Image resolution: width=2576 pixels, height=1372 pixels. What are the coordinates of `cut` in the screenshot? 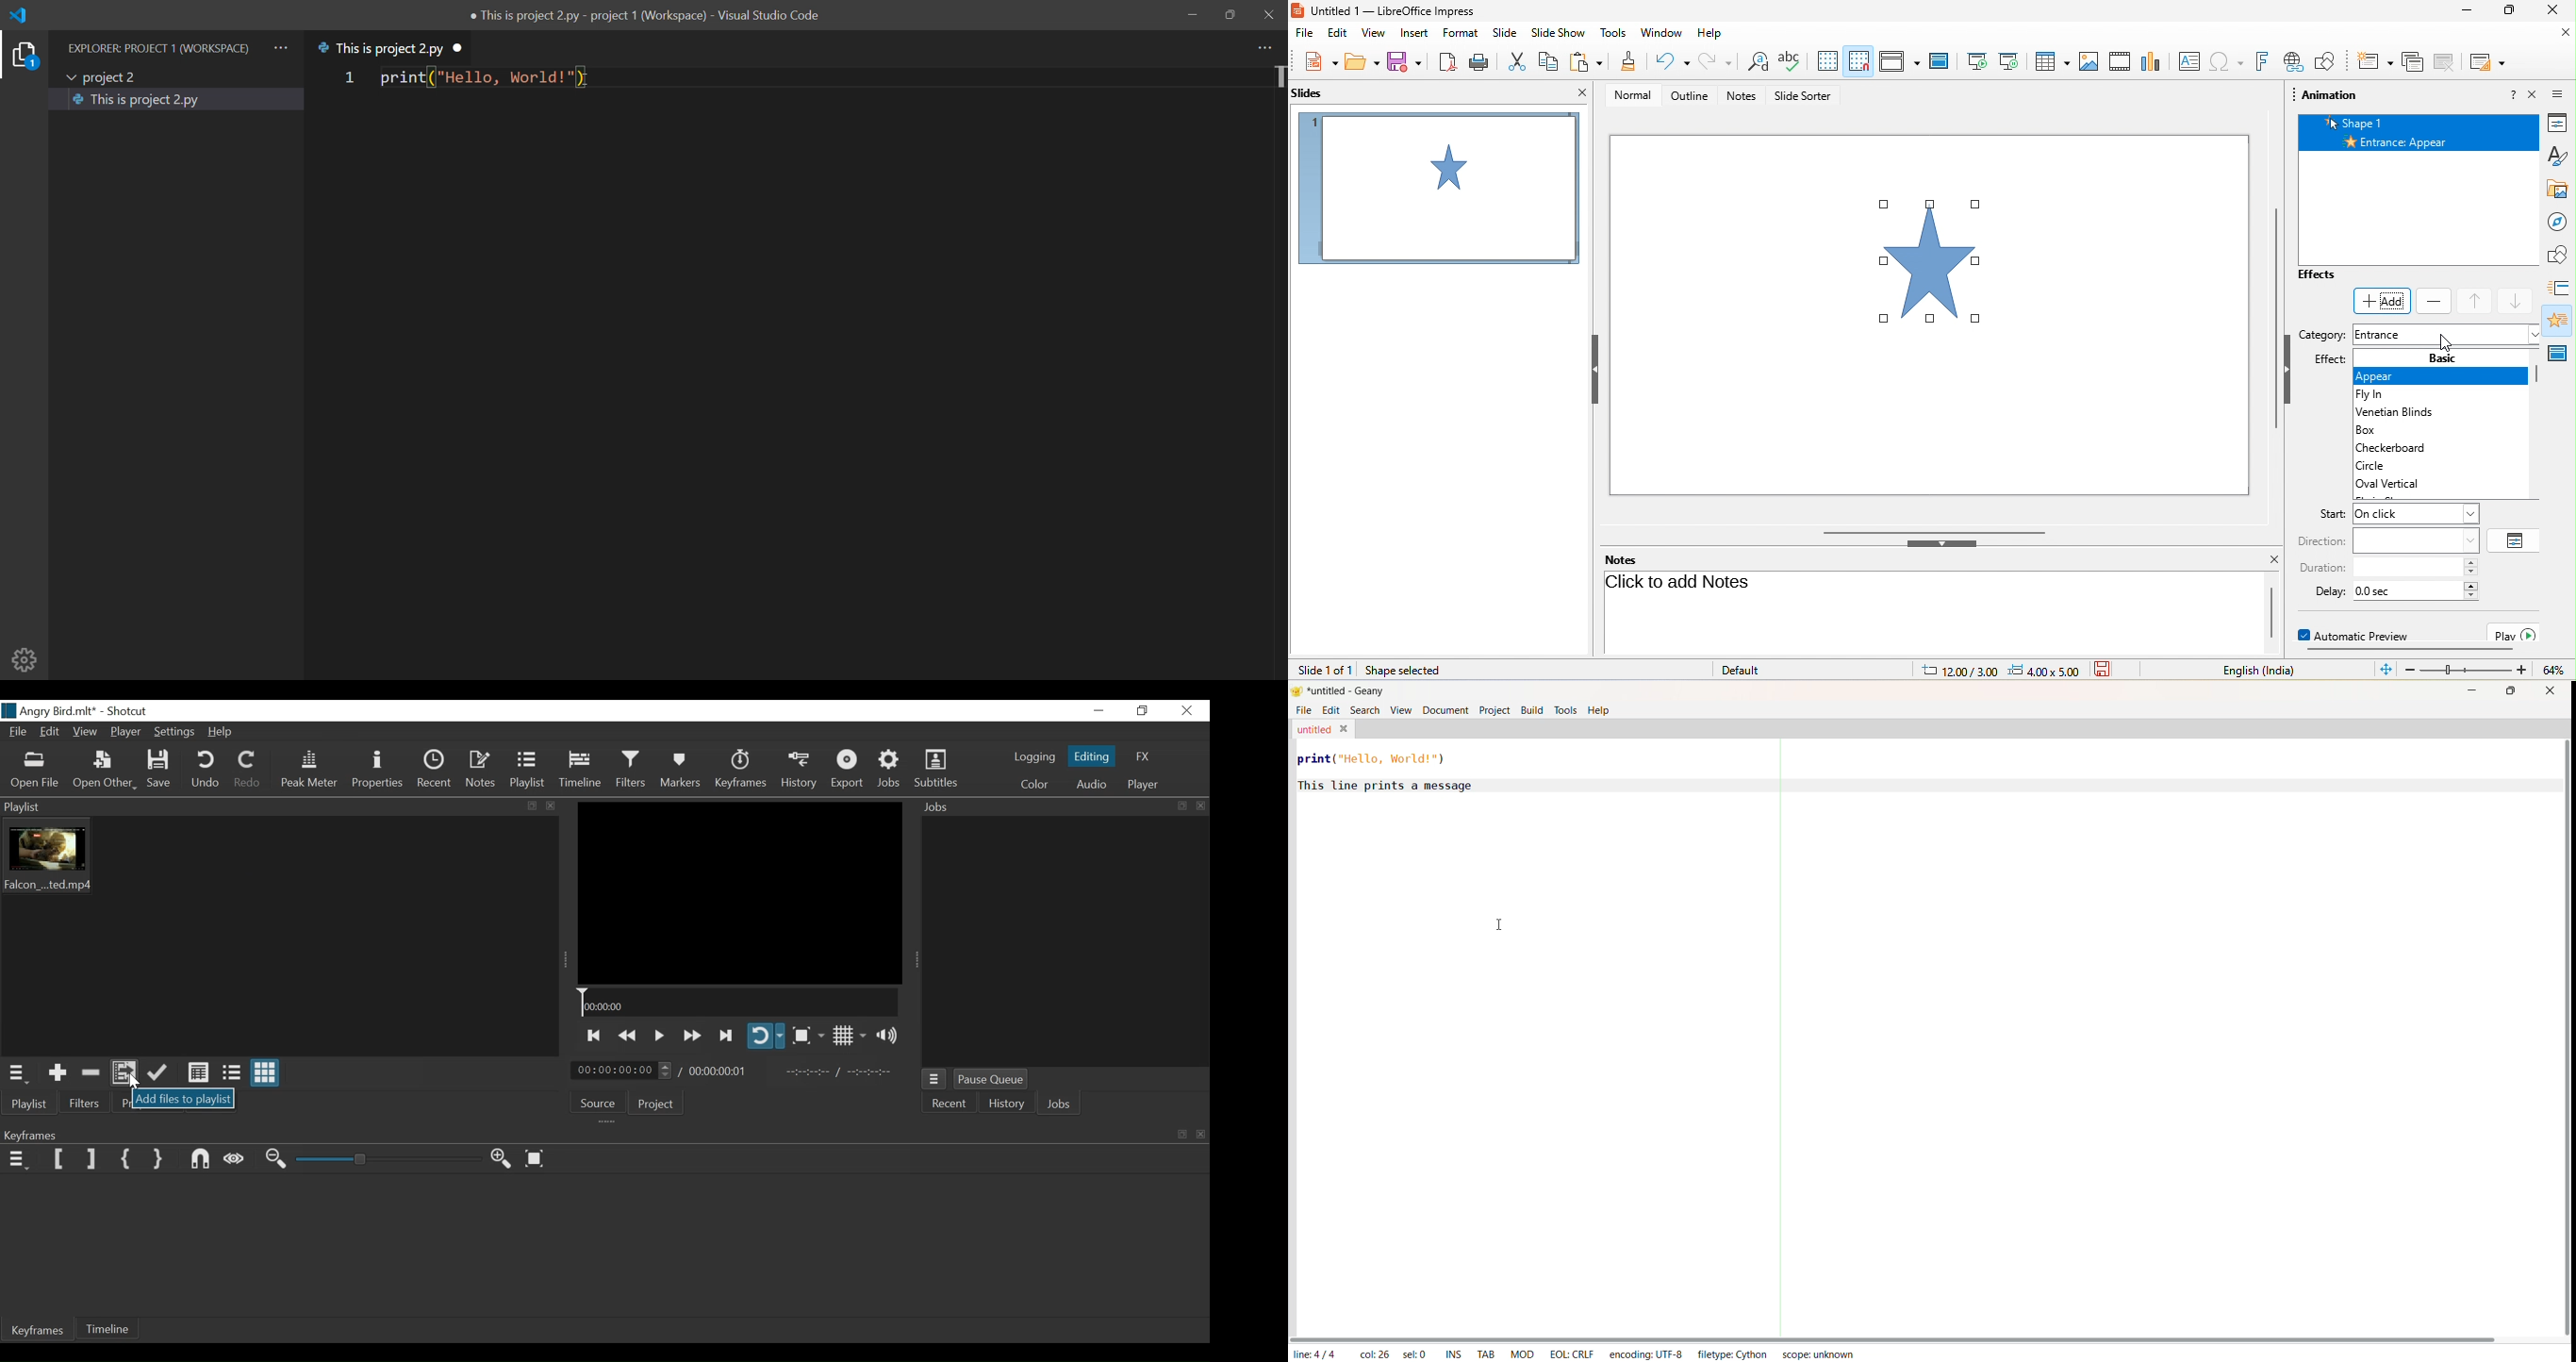 It's located at (1518, 61).